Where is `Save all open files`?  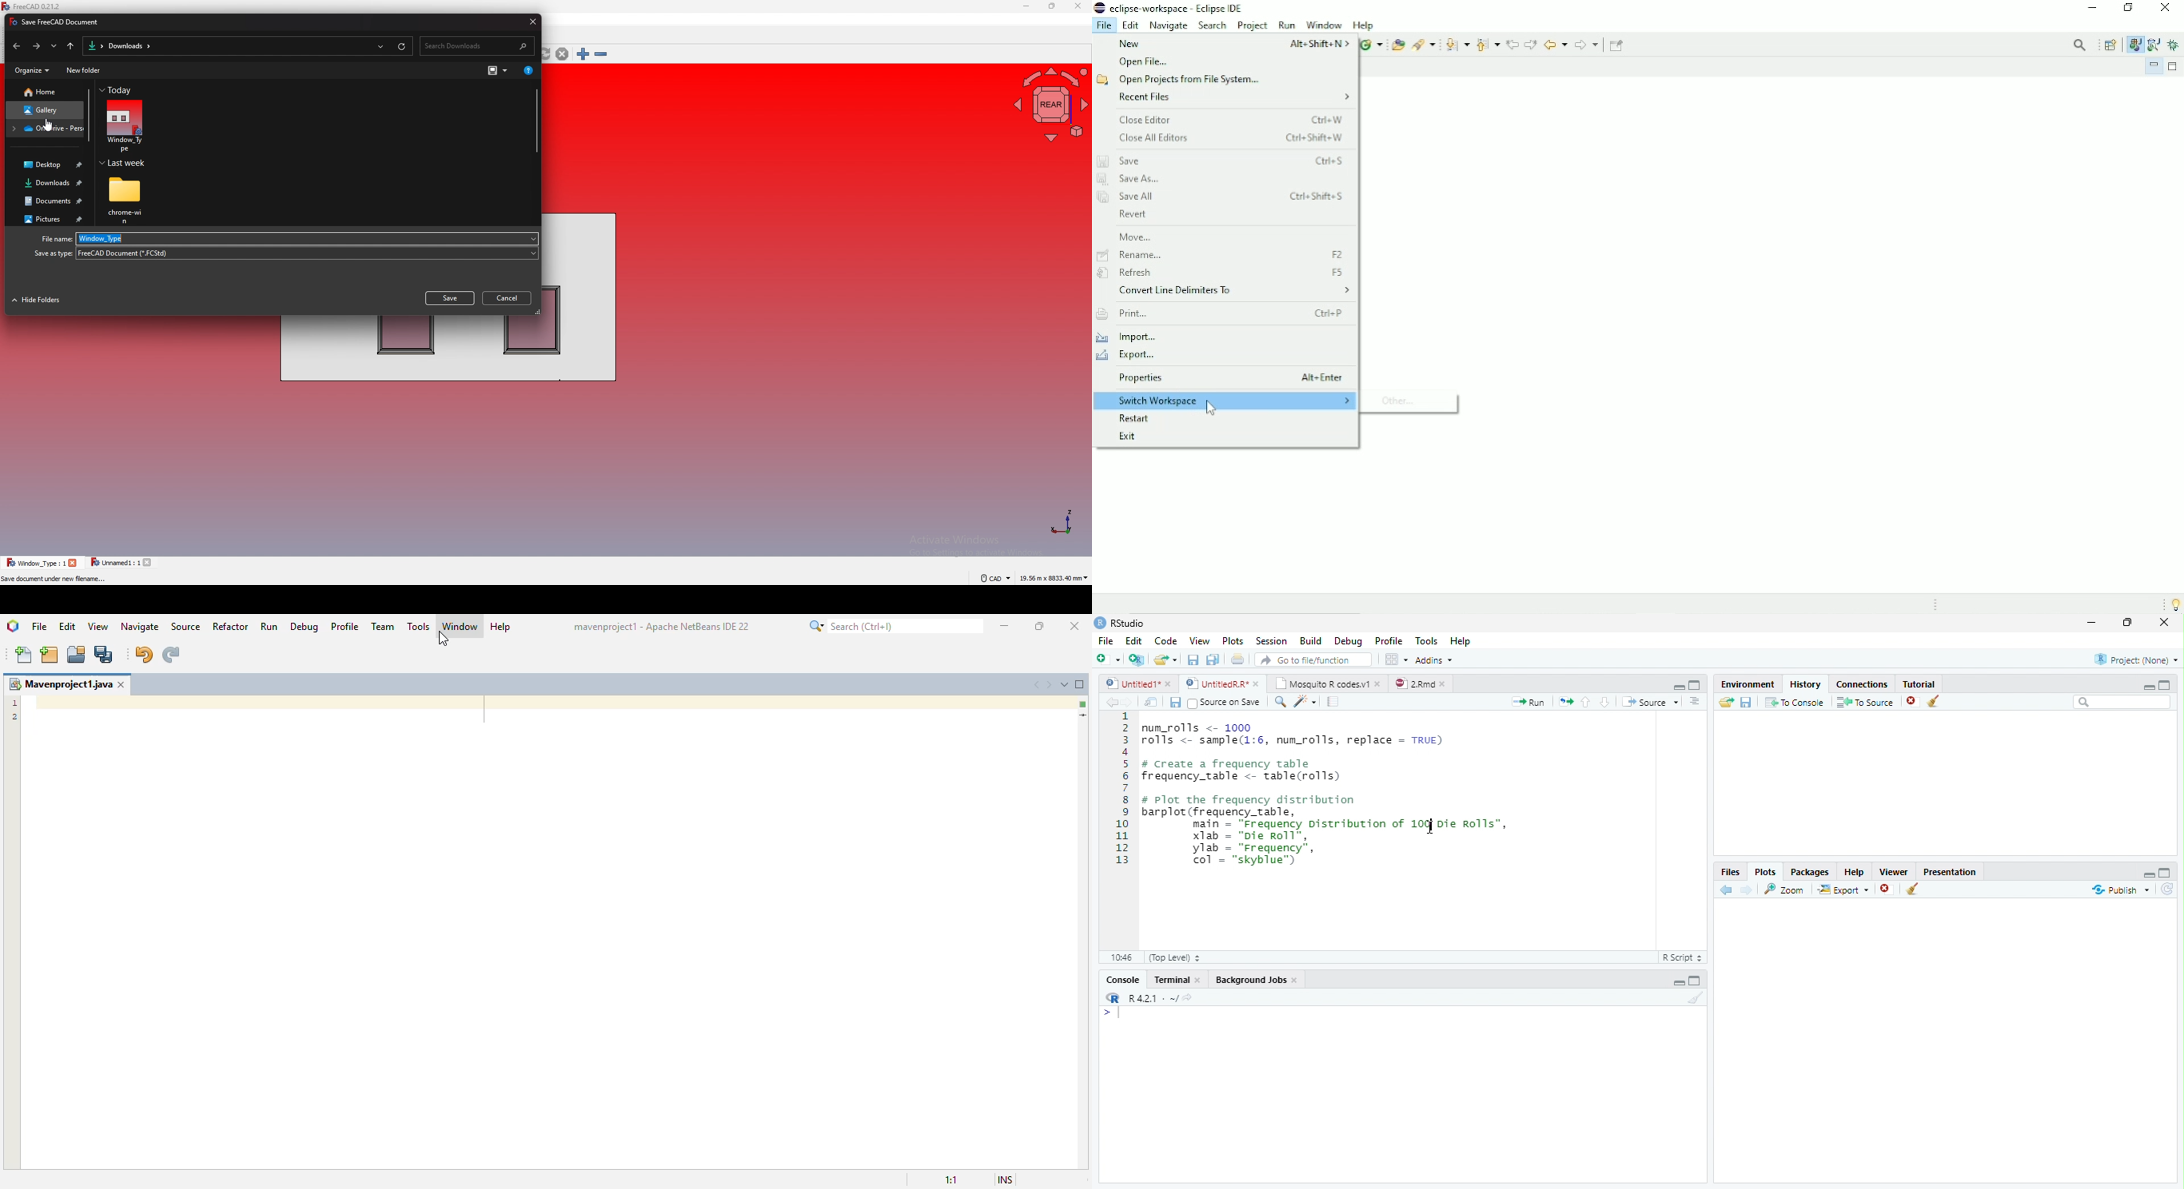 Save all open files is located at coordinates (1213, 660).